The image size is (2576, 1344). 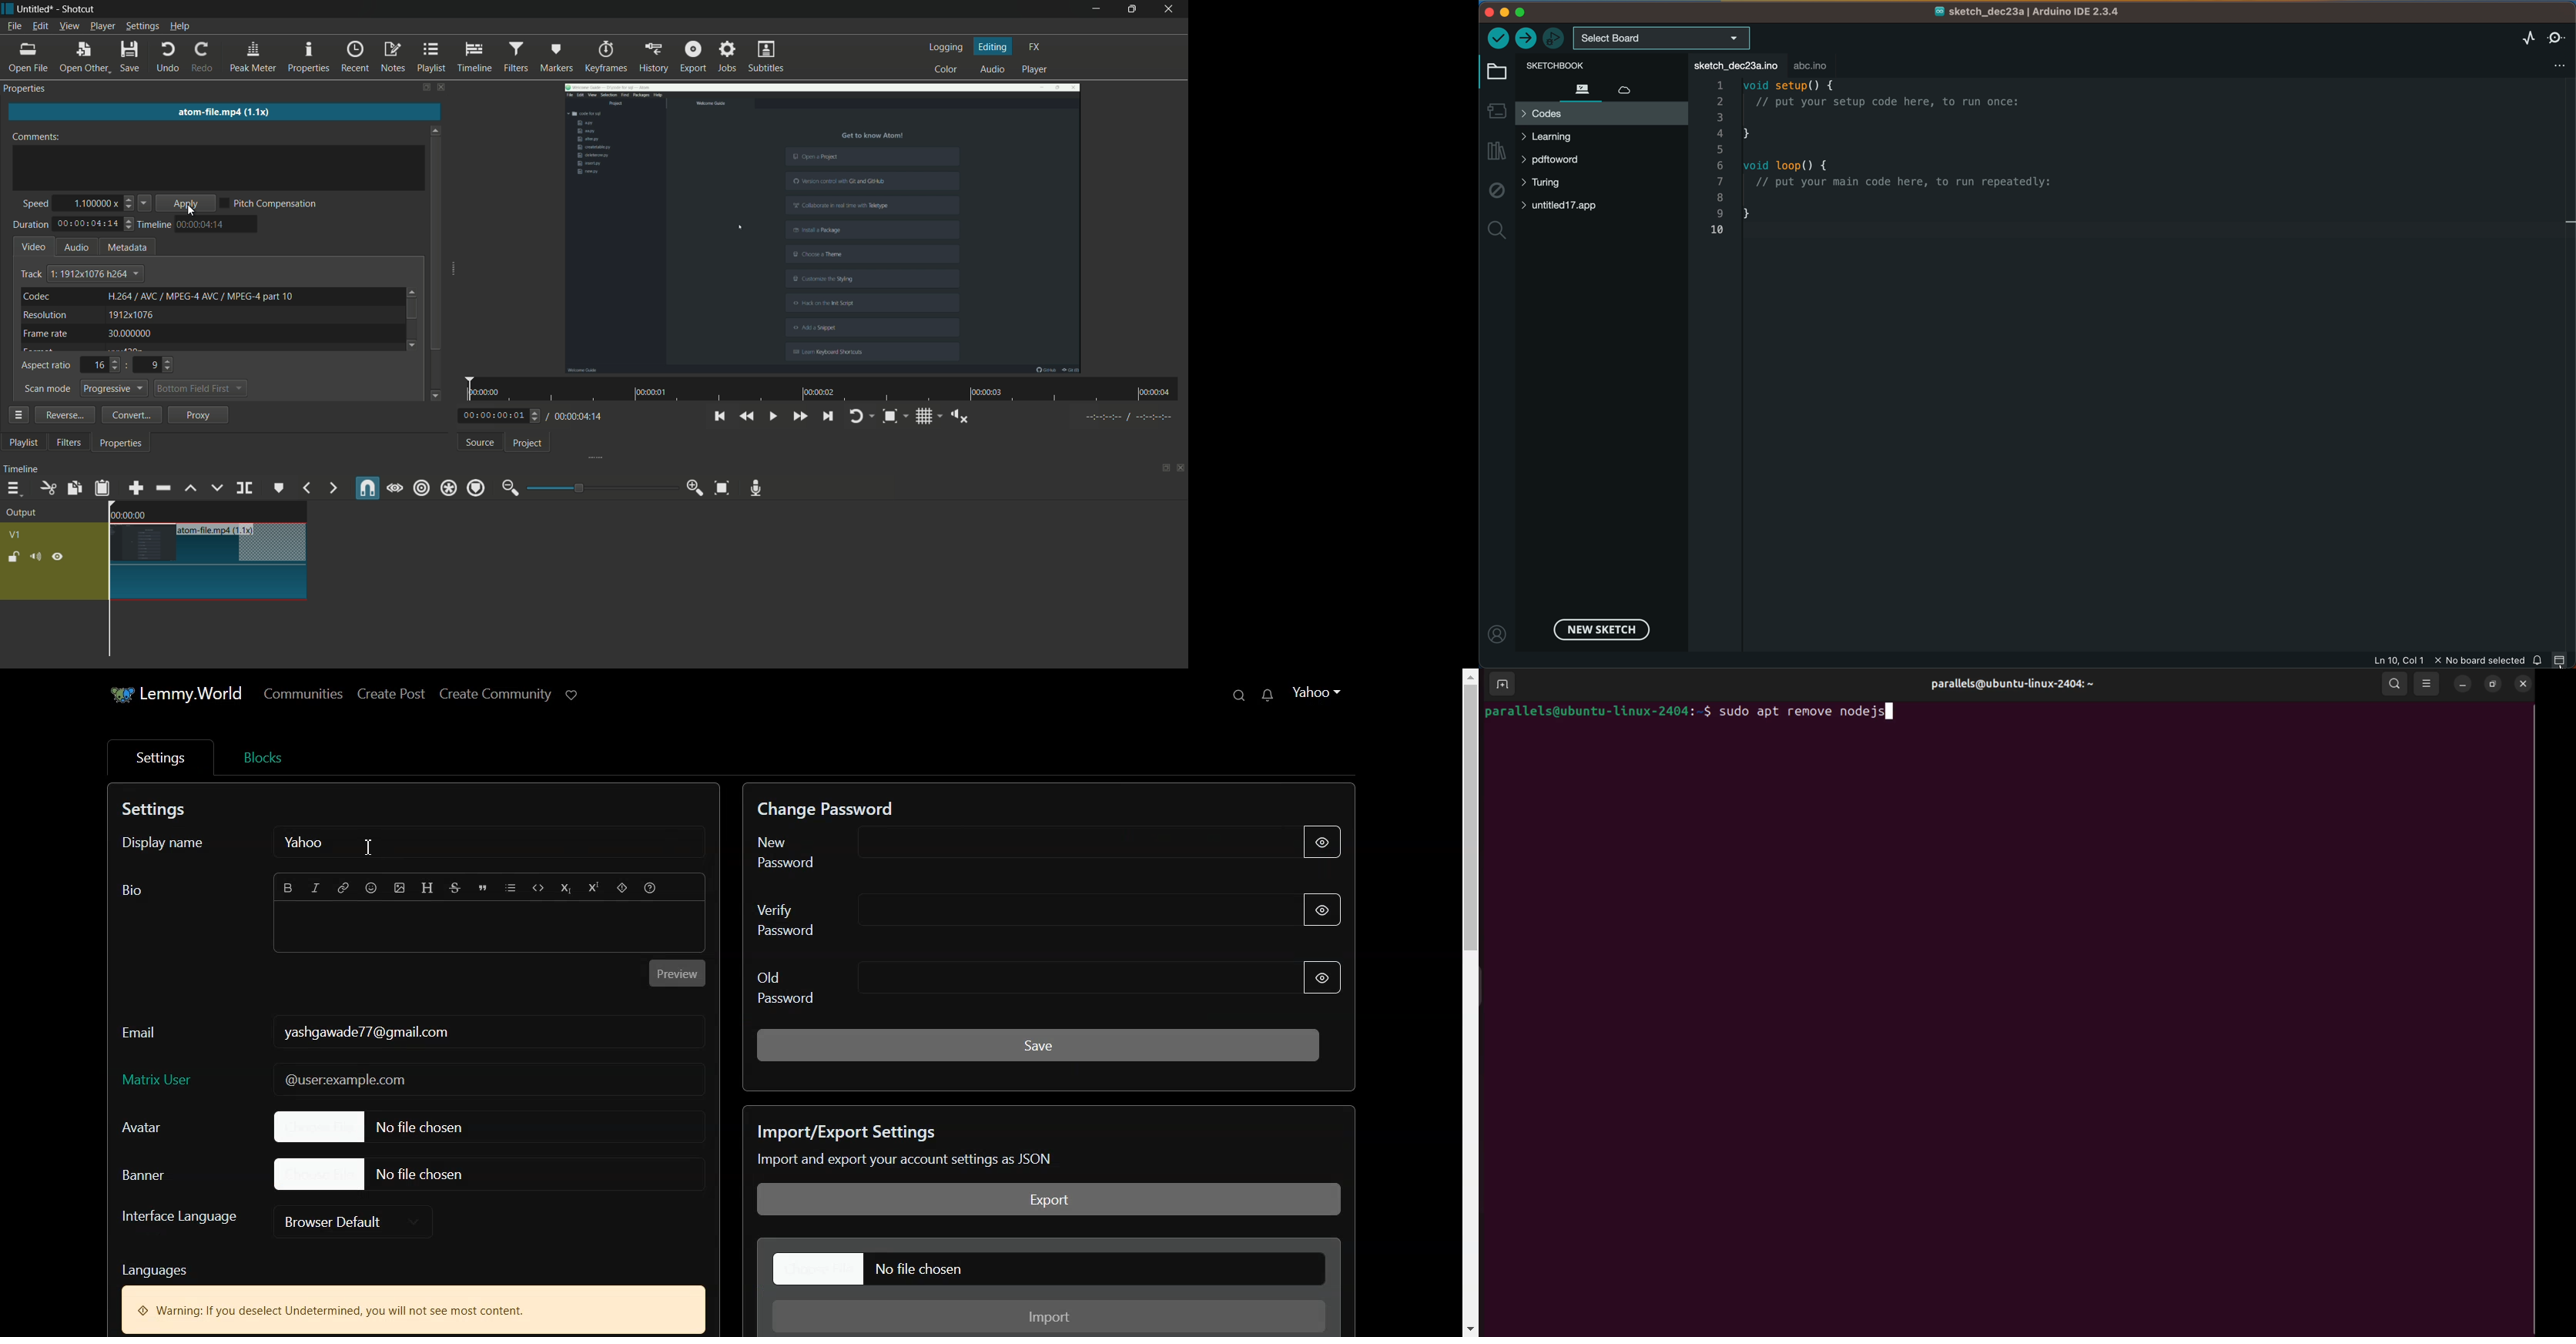 What do you see at coordinates (824, 228) in the screenshot?
I see `imported file` at bounding box center [824, 228].